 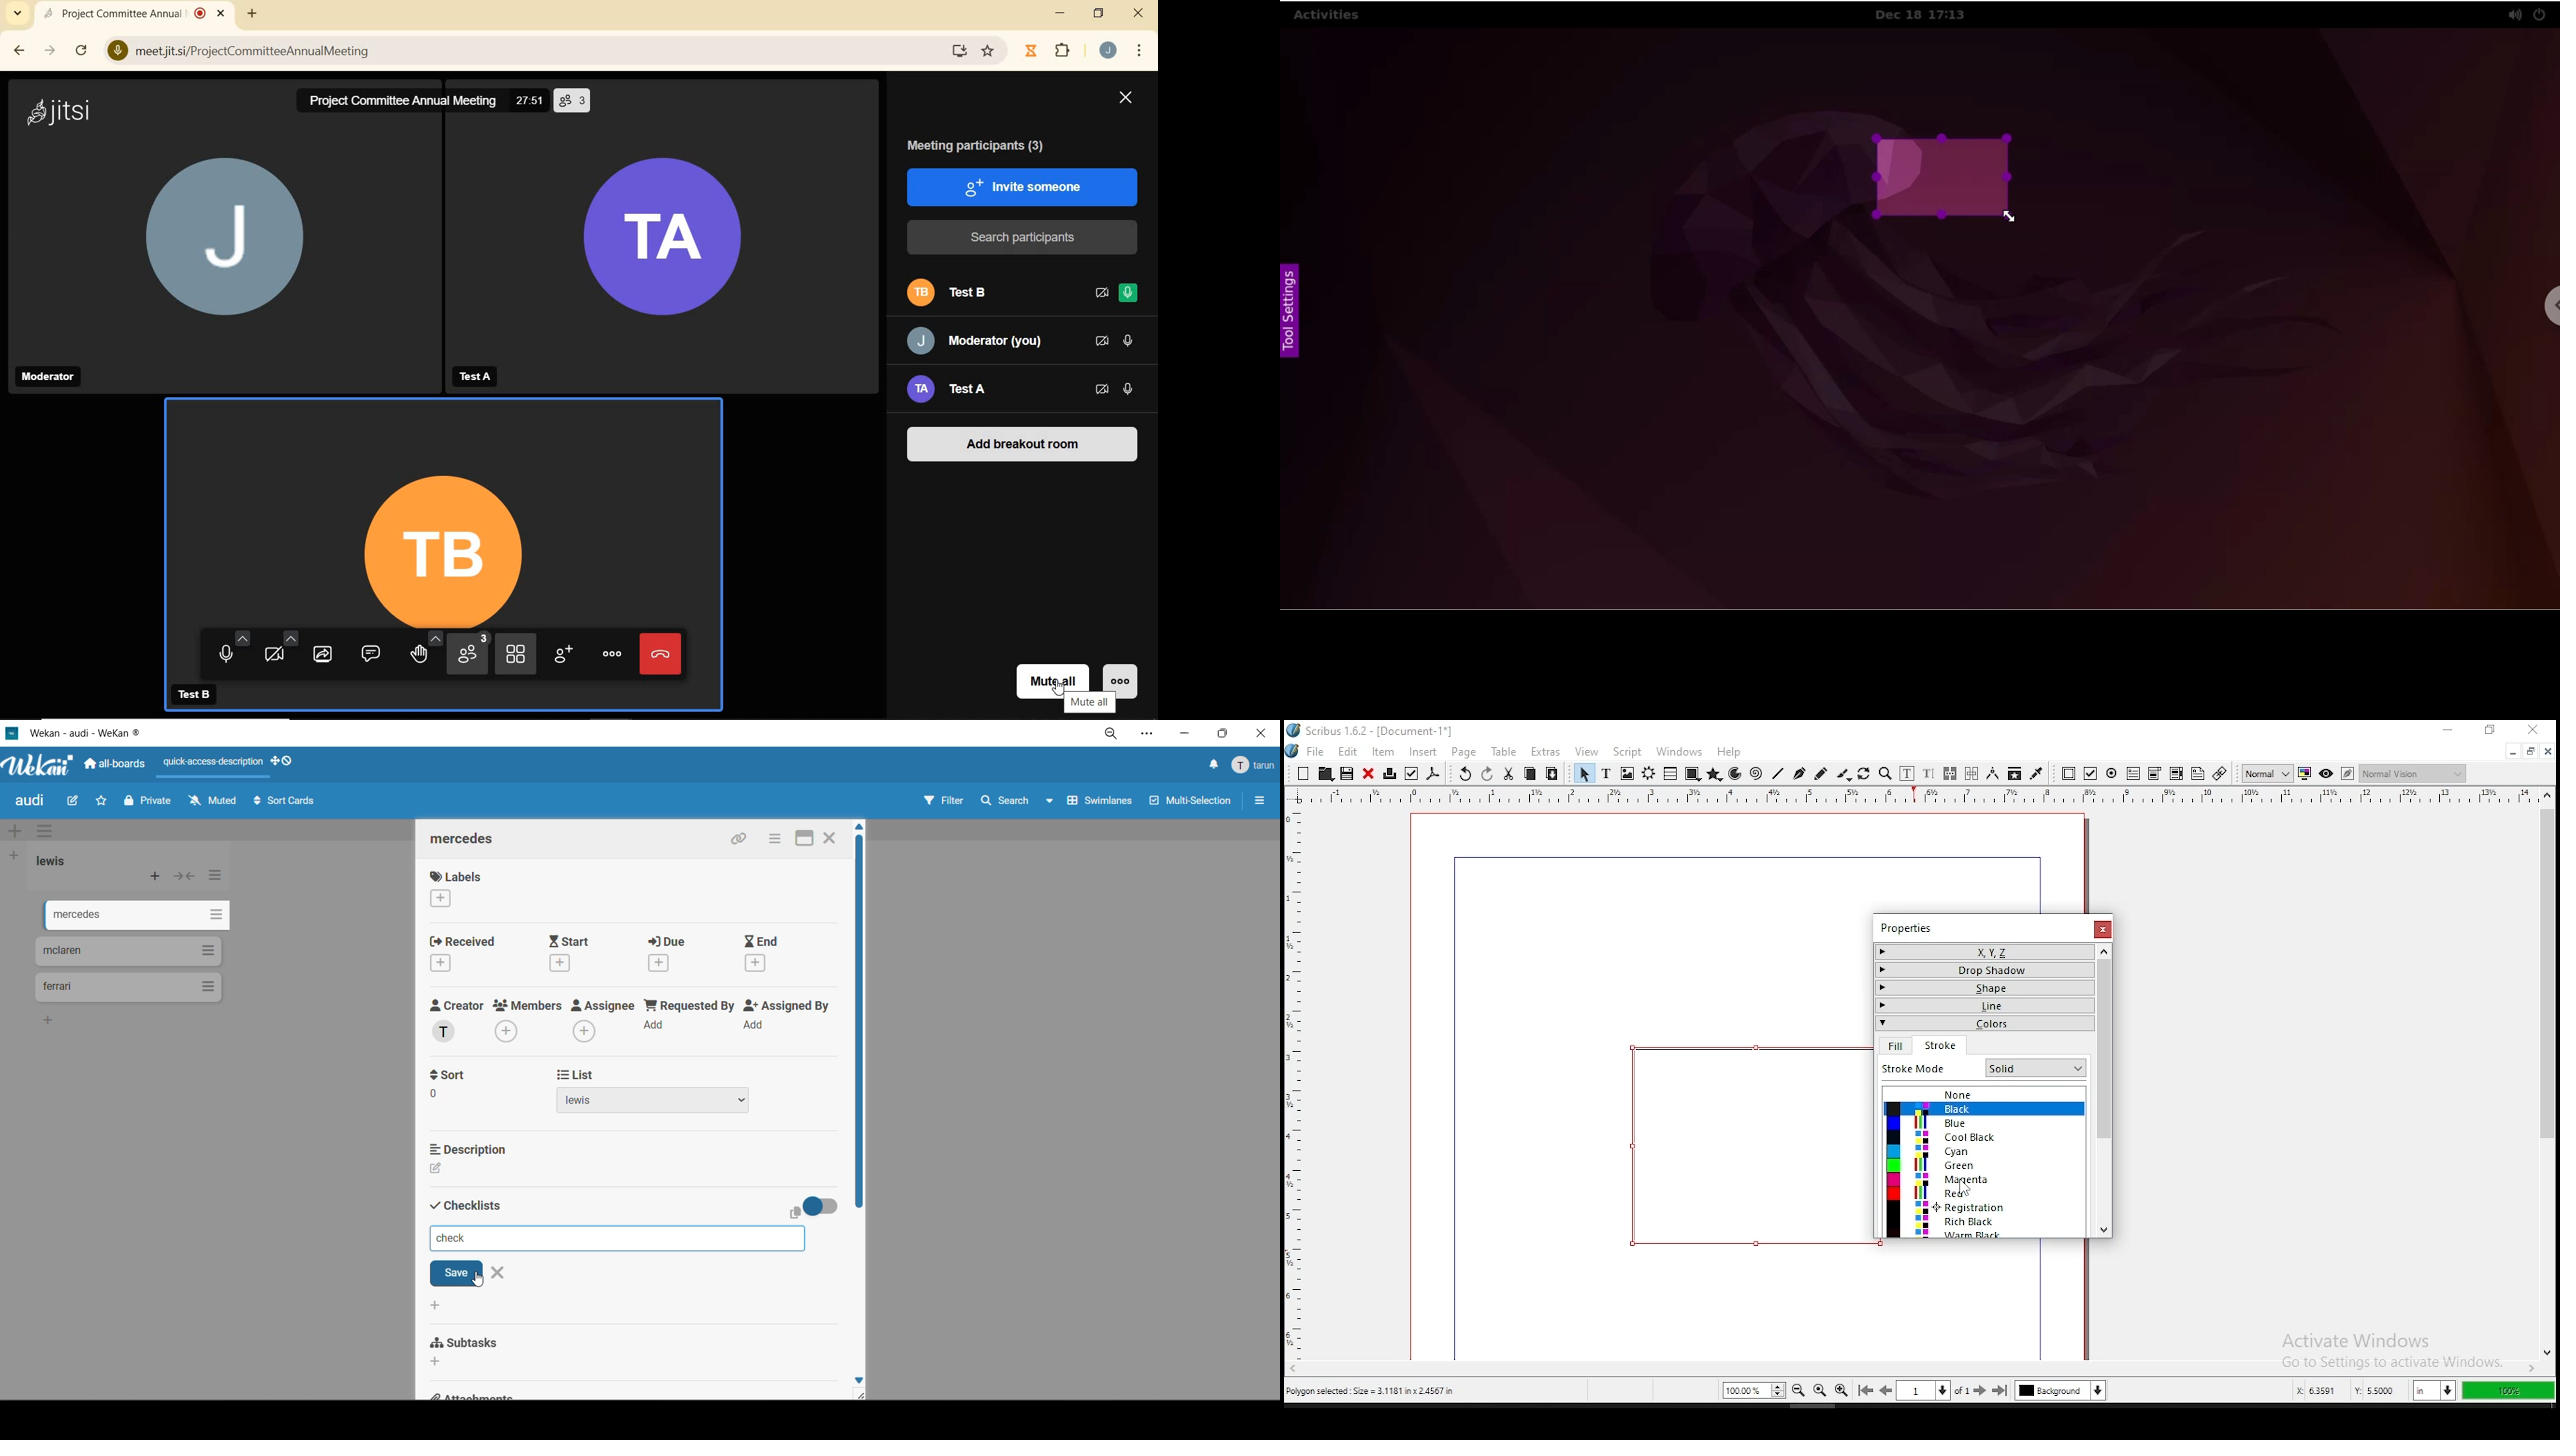 I want to click on line, so click(x=1778, y=774).